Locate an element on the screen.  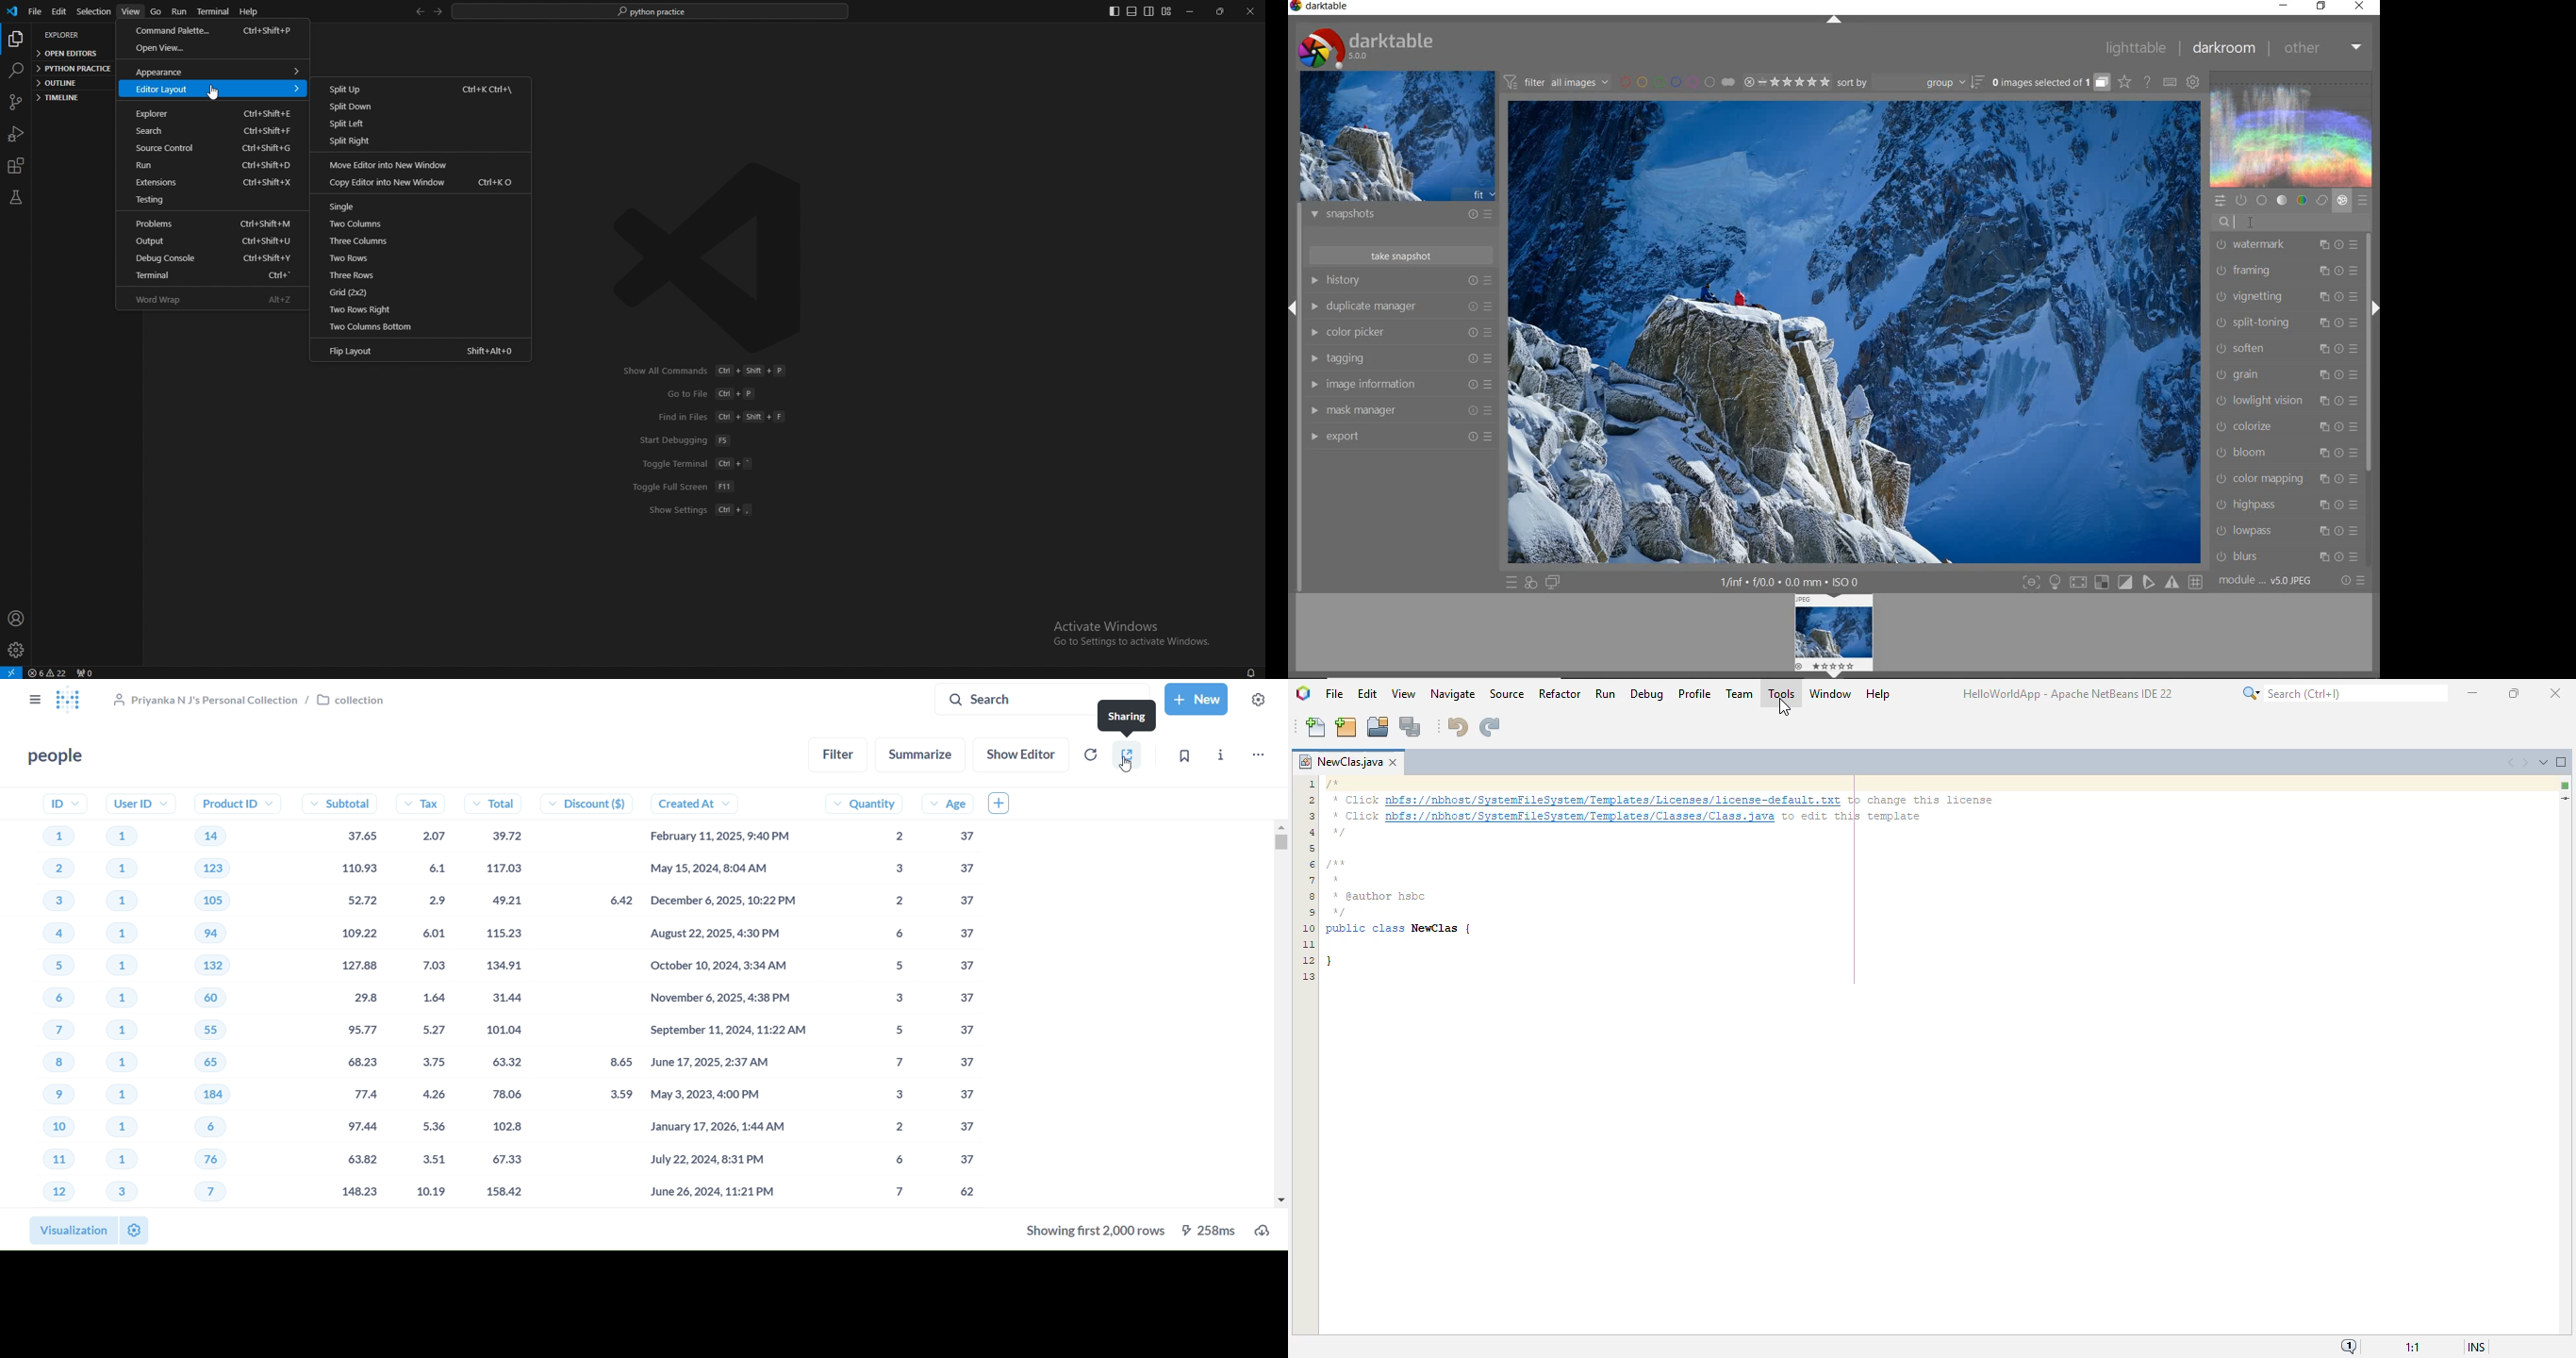
redo is located at coordinates (1491, 727).